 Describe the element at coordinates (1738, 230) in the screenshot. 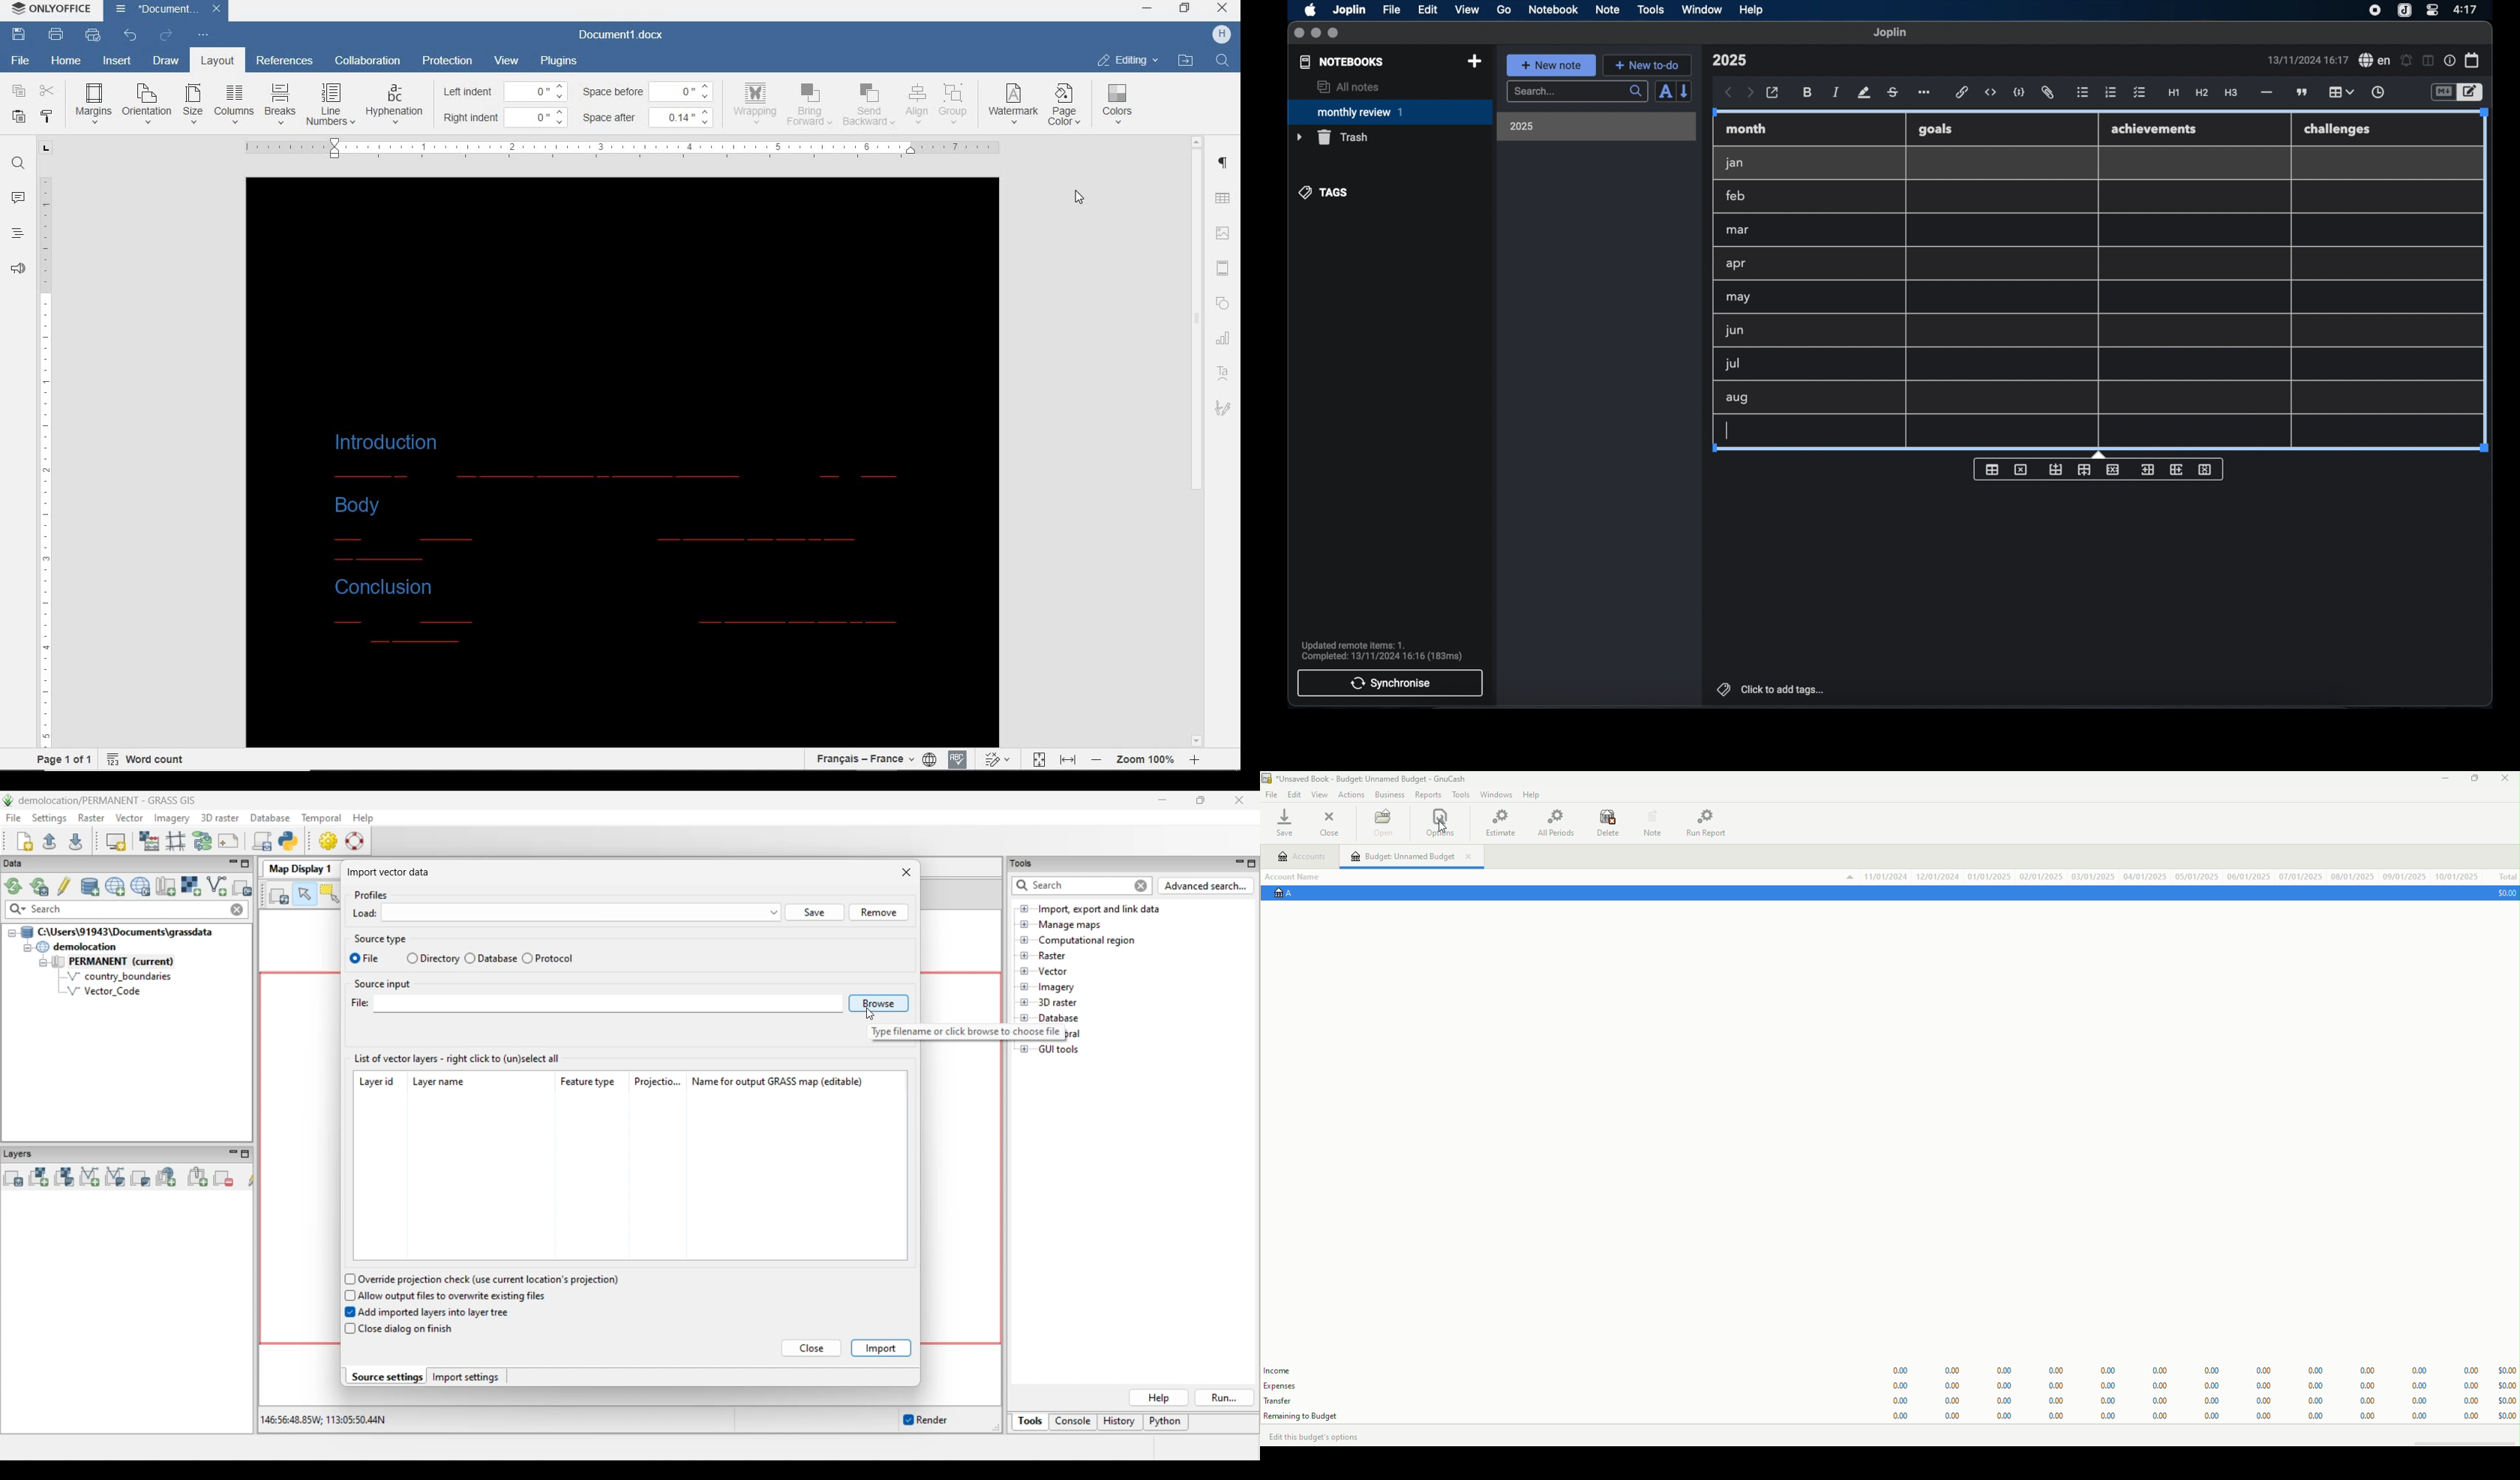

I see `mar` at that location.